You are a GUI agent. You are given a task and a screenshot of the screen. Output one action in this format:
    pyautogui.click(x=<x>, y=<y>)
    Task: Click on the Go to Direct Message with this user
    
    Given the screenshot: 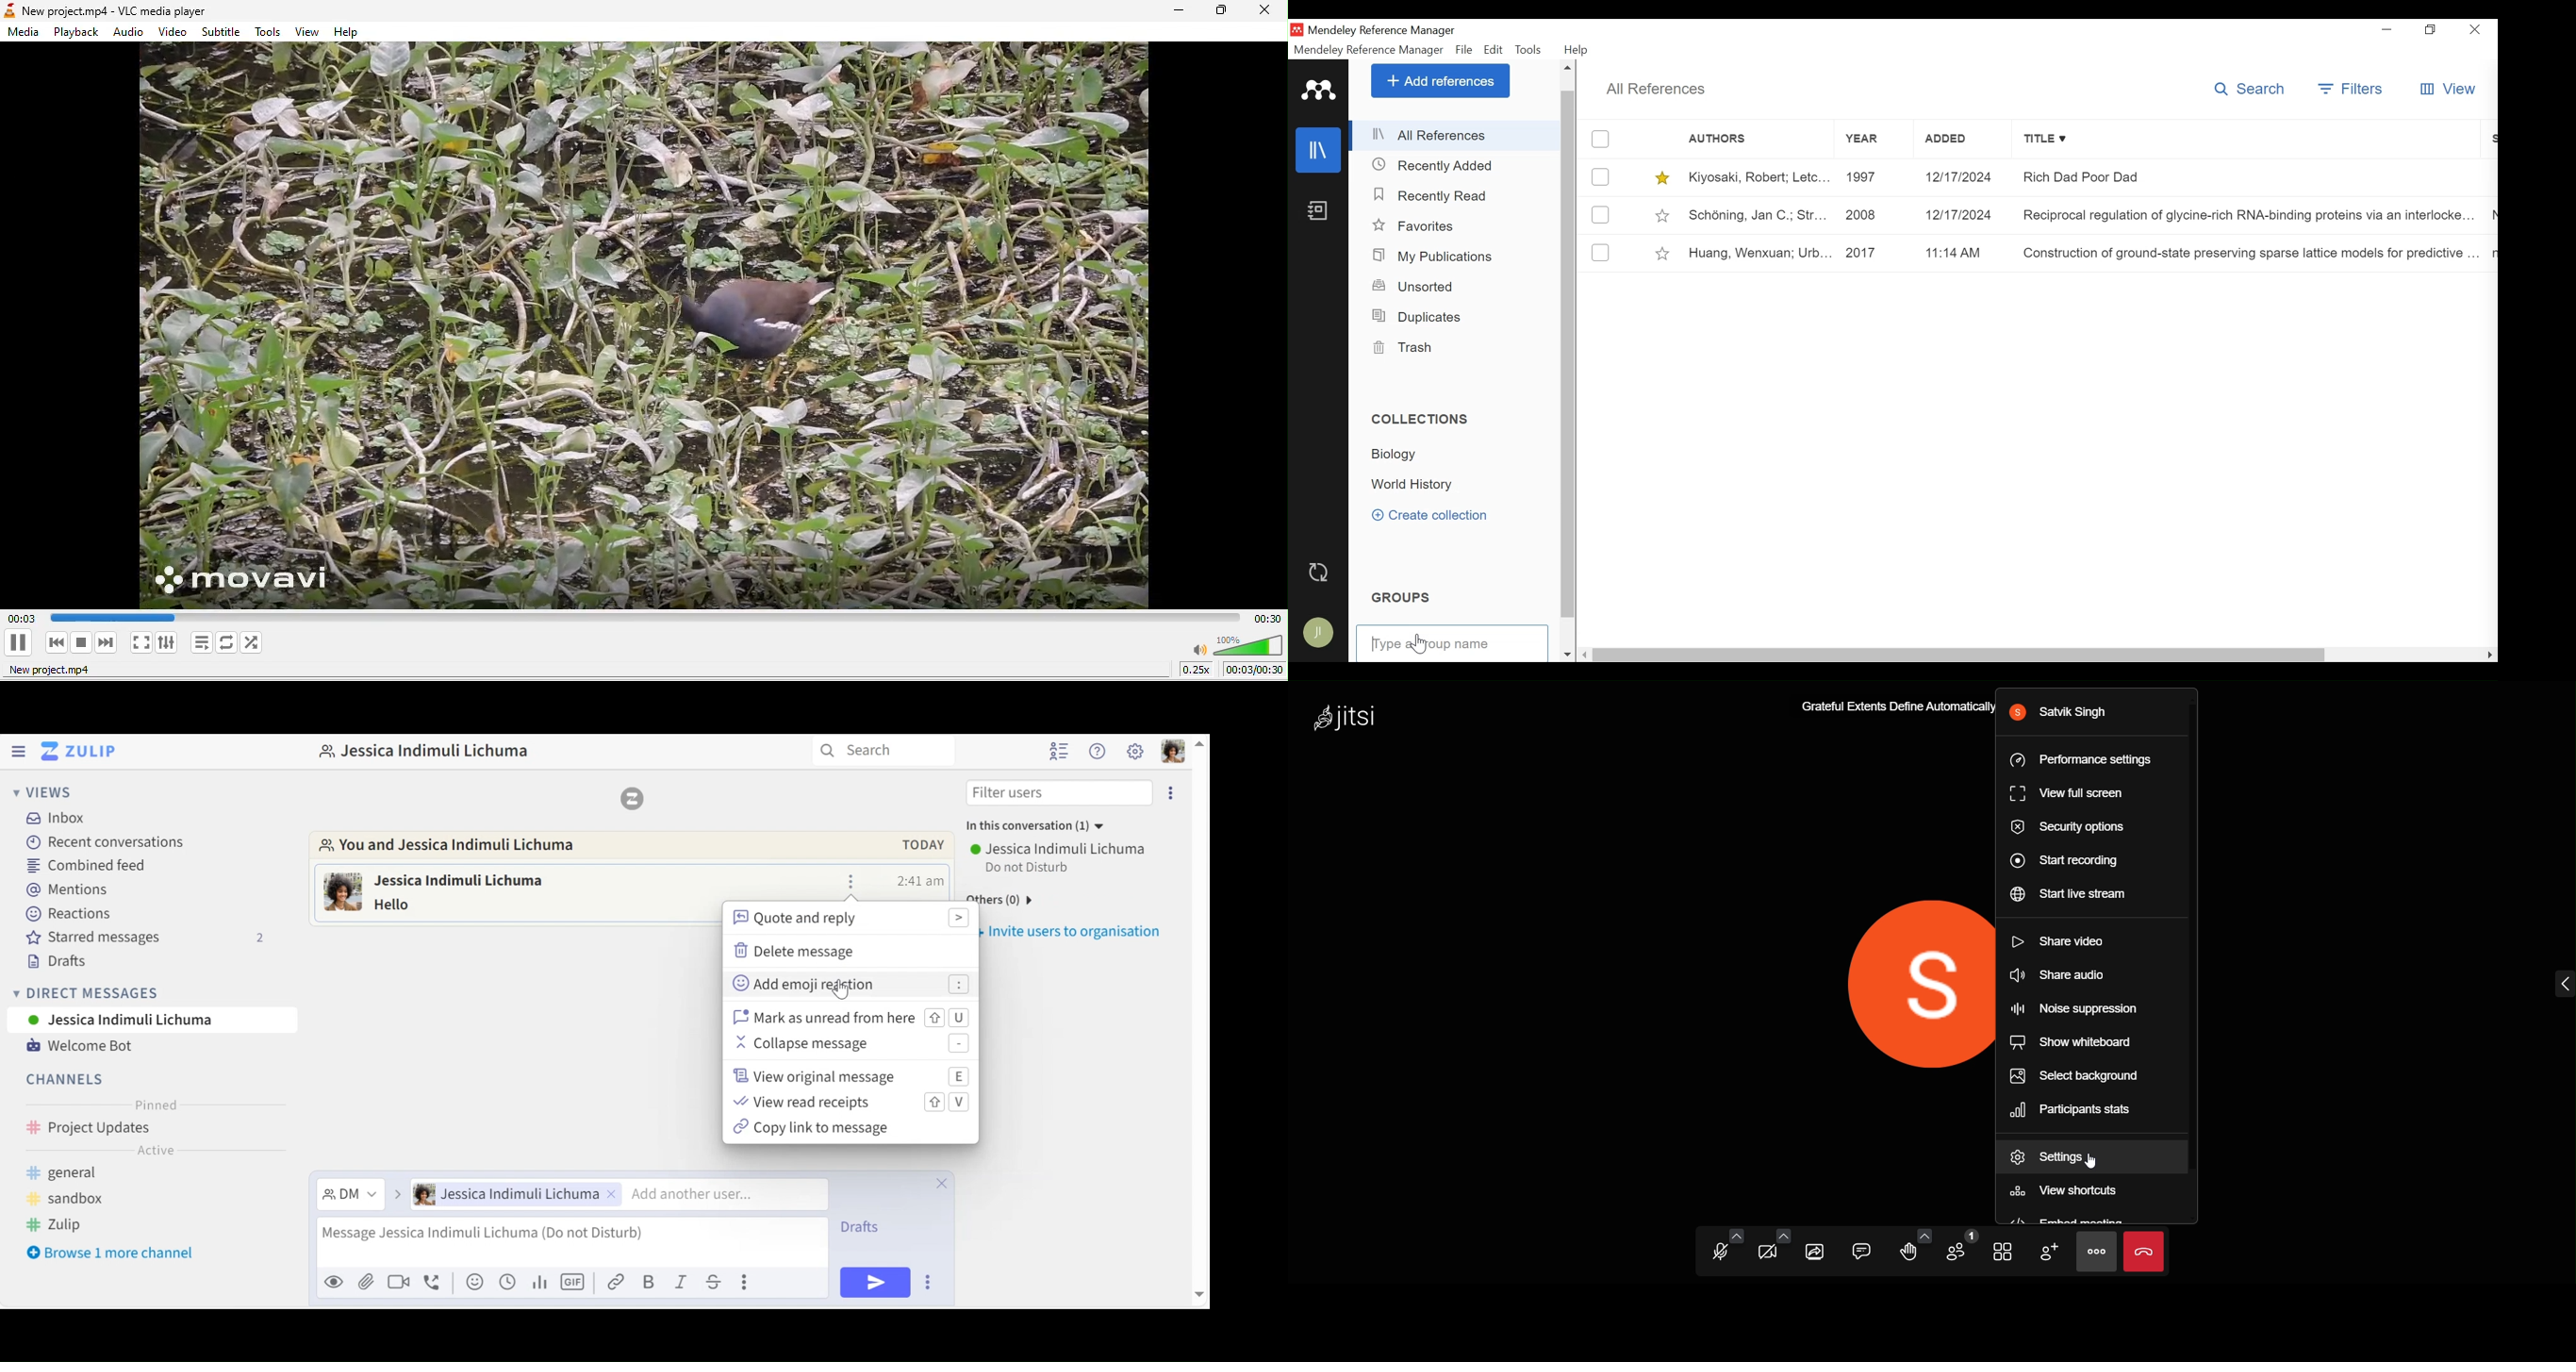 What is the action you would take?
    pyautogui.click(x=456, y=847)
    